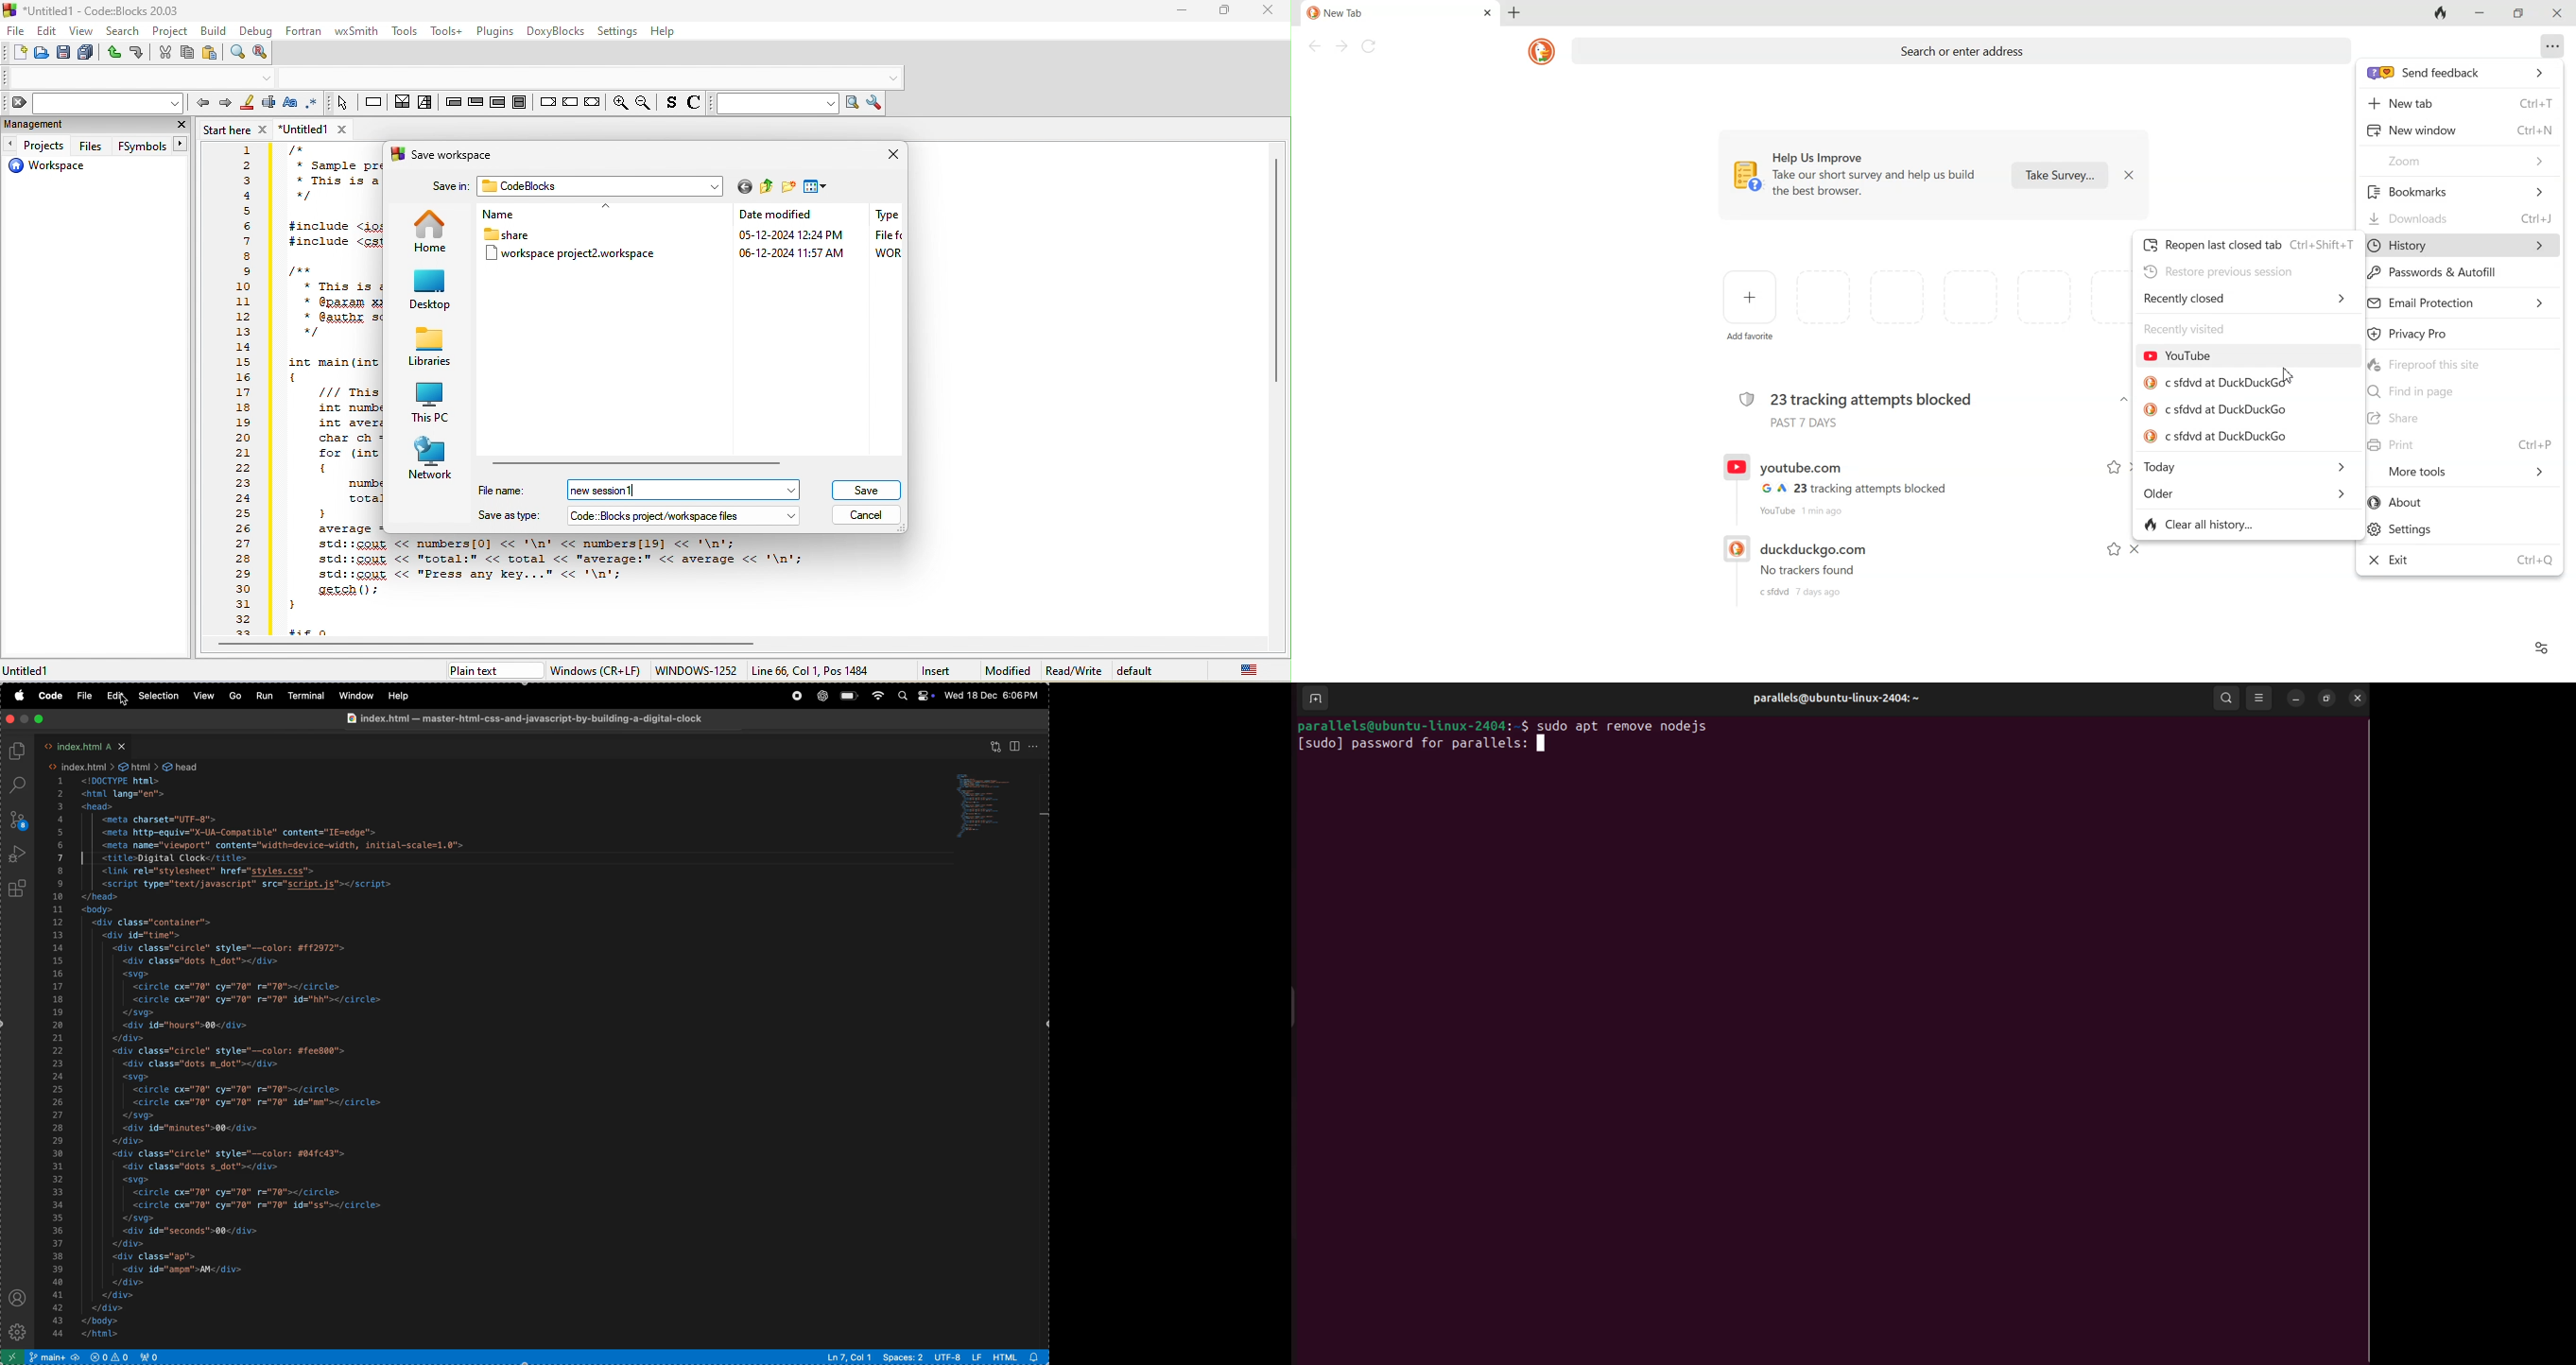 The image size is (2576, 1372). Describe the element at coordinates (2460, 128) in the screenshot. I see `New window` at that location.